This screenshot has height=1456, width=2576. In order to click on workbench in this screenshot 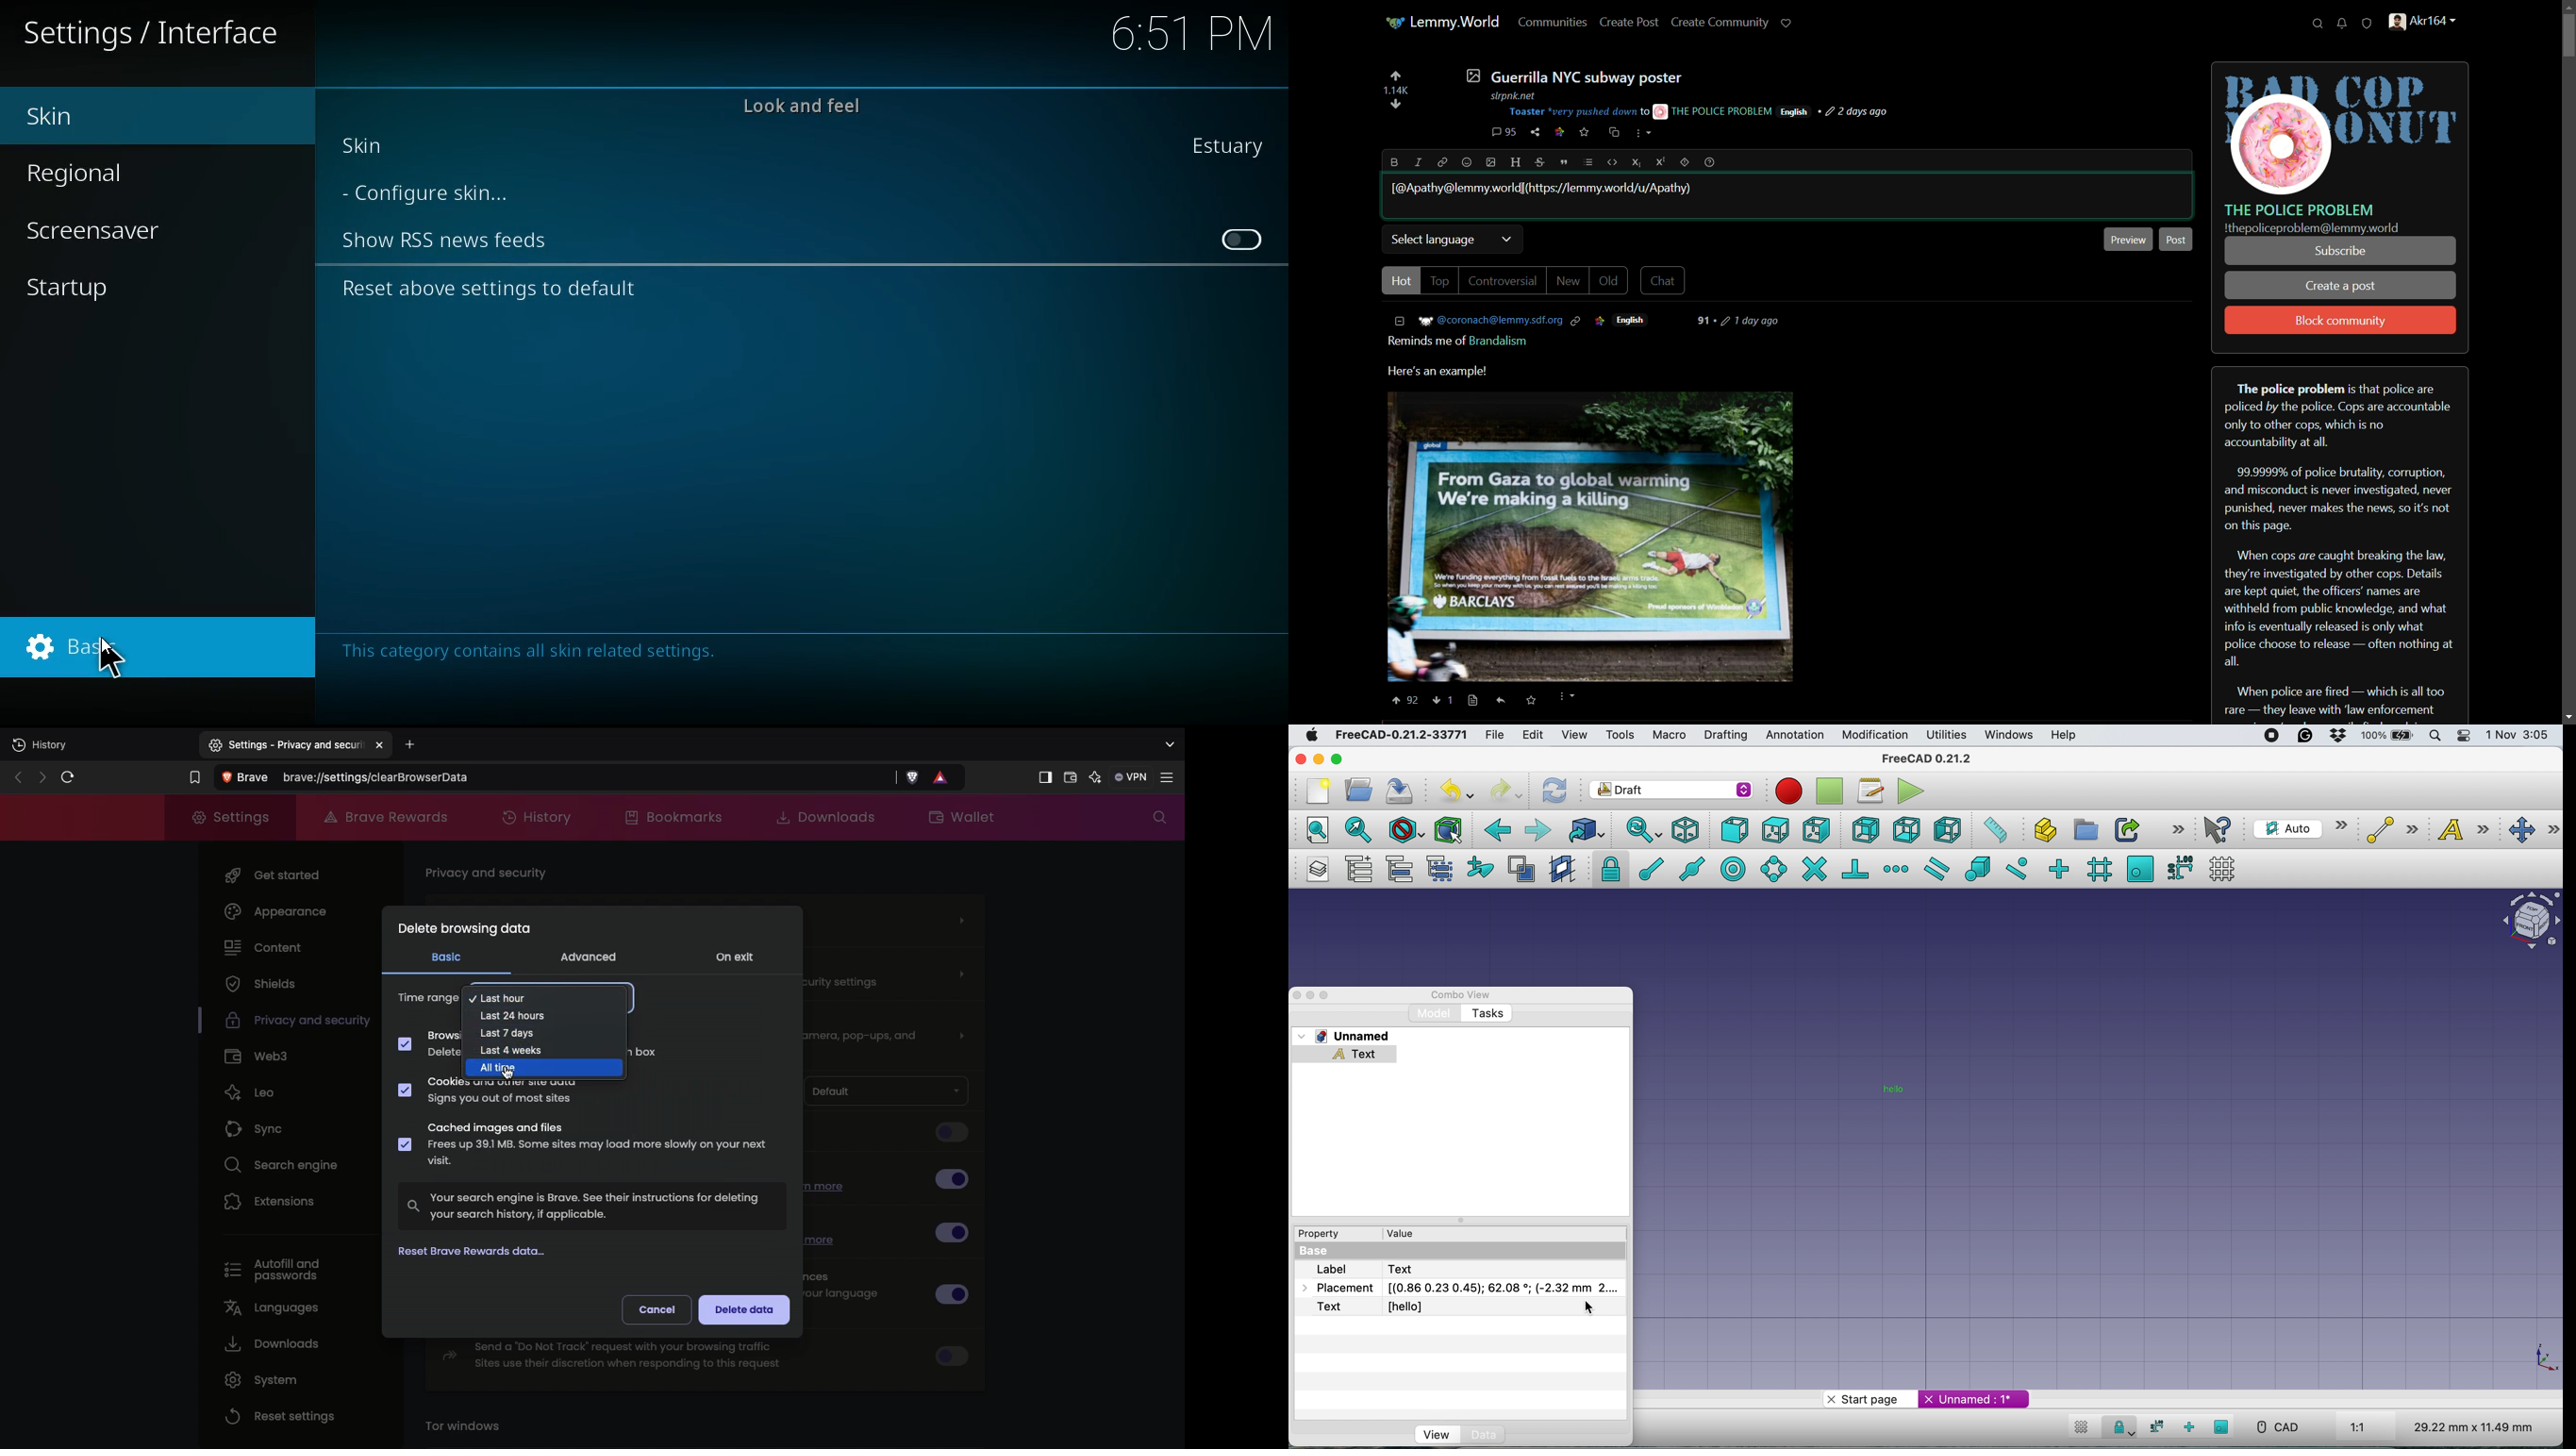, I will do `click(1670, 789)`.